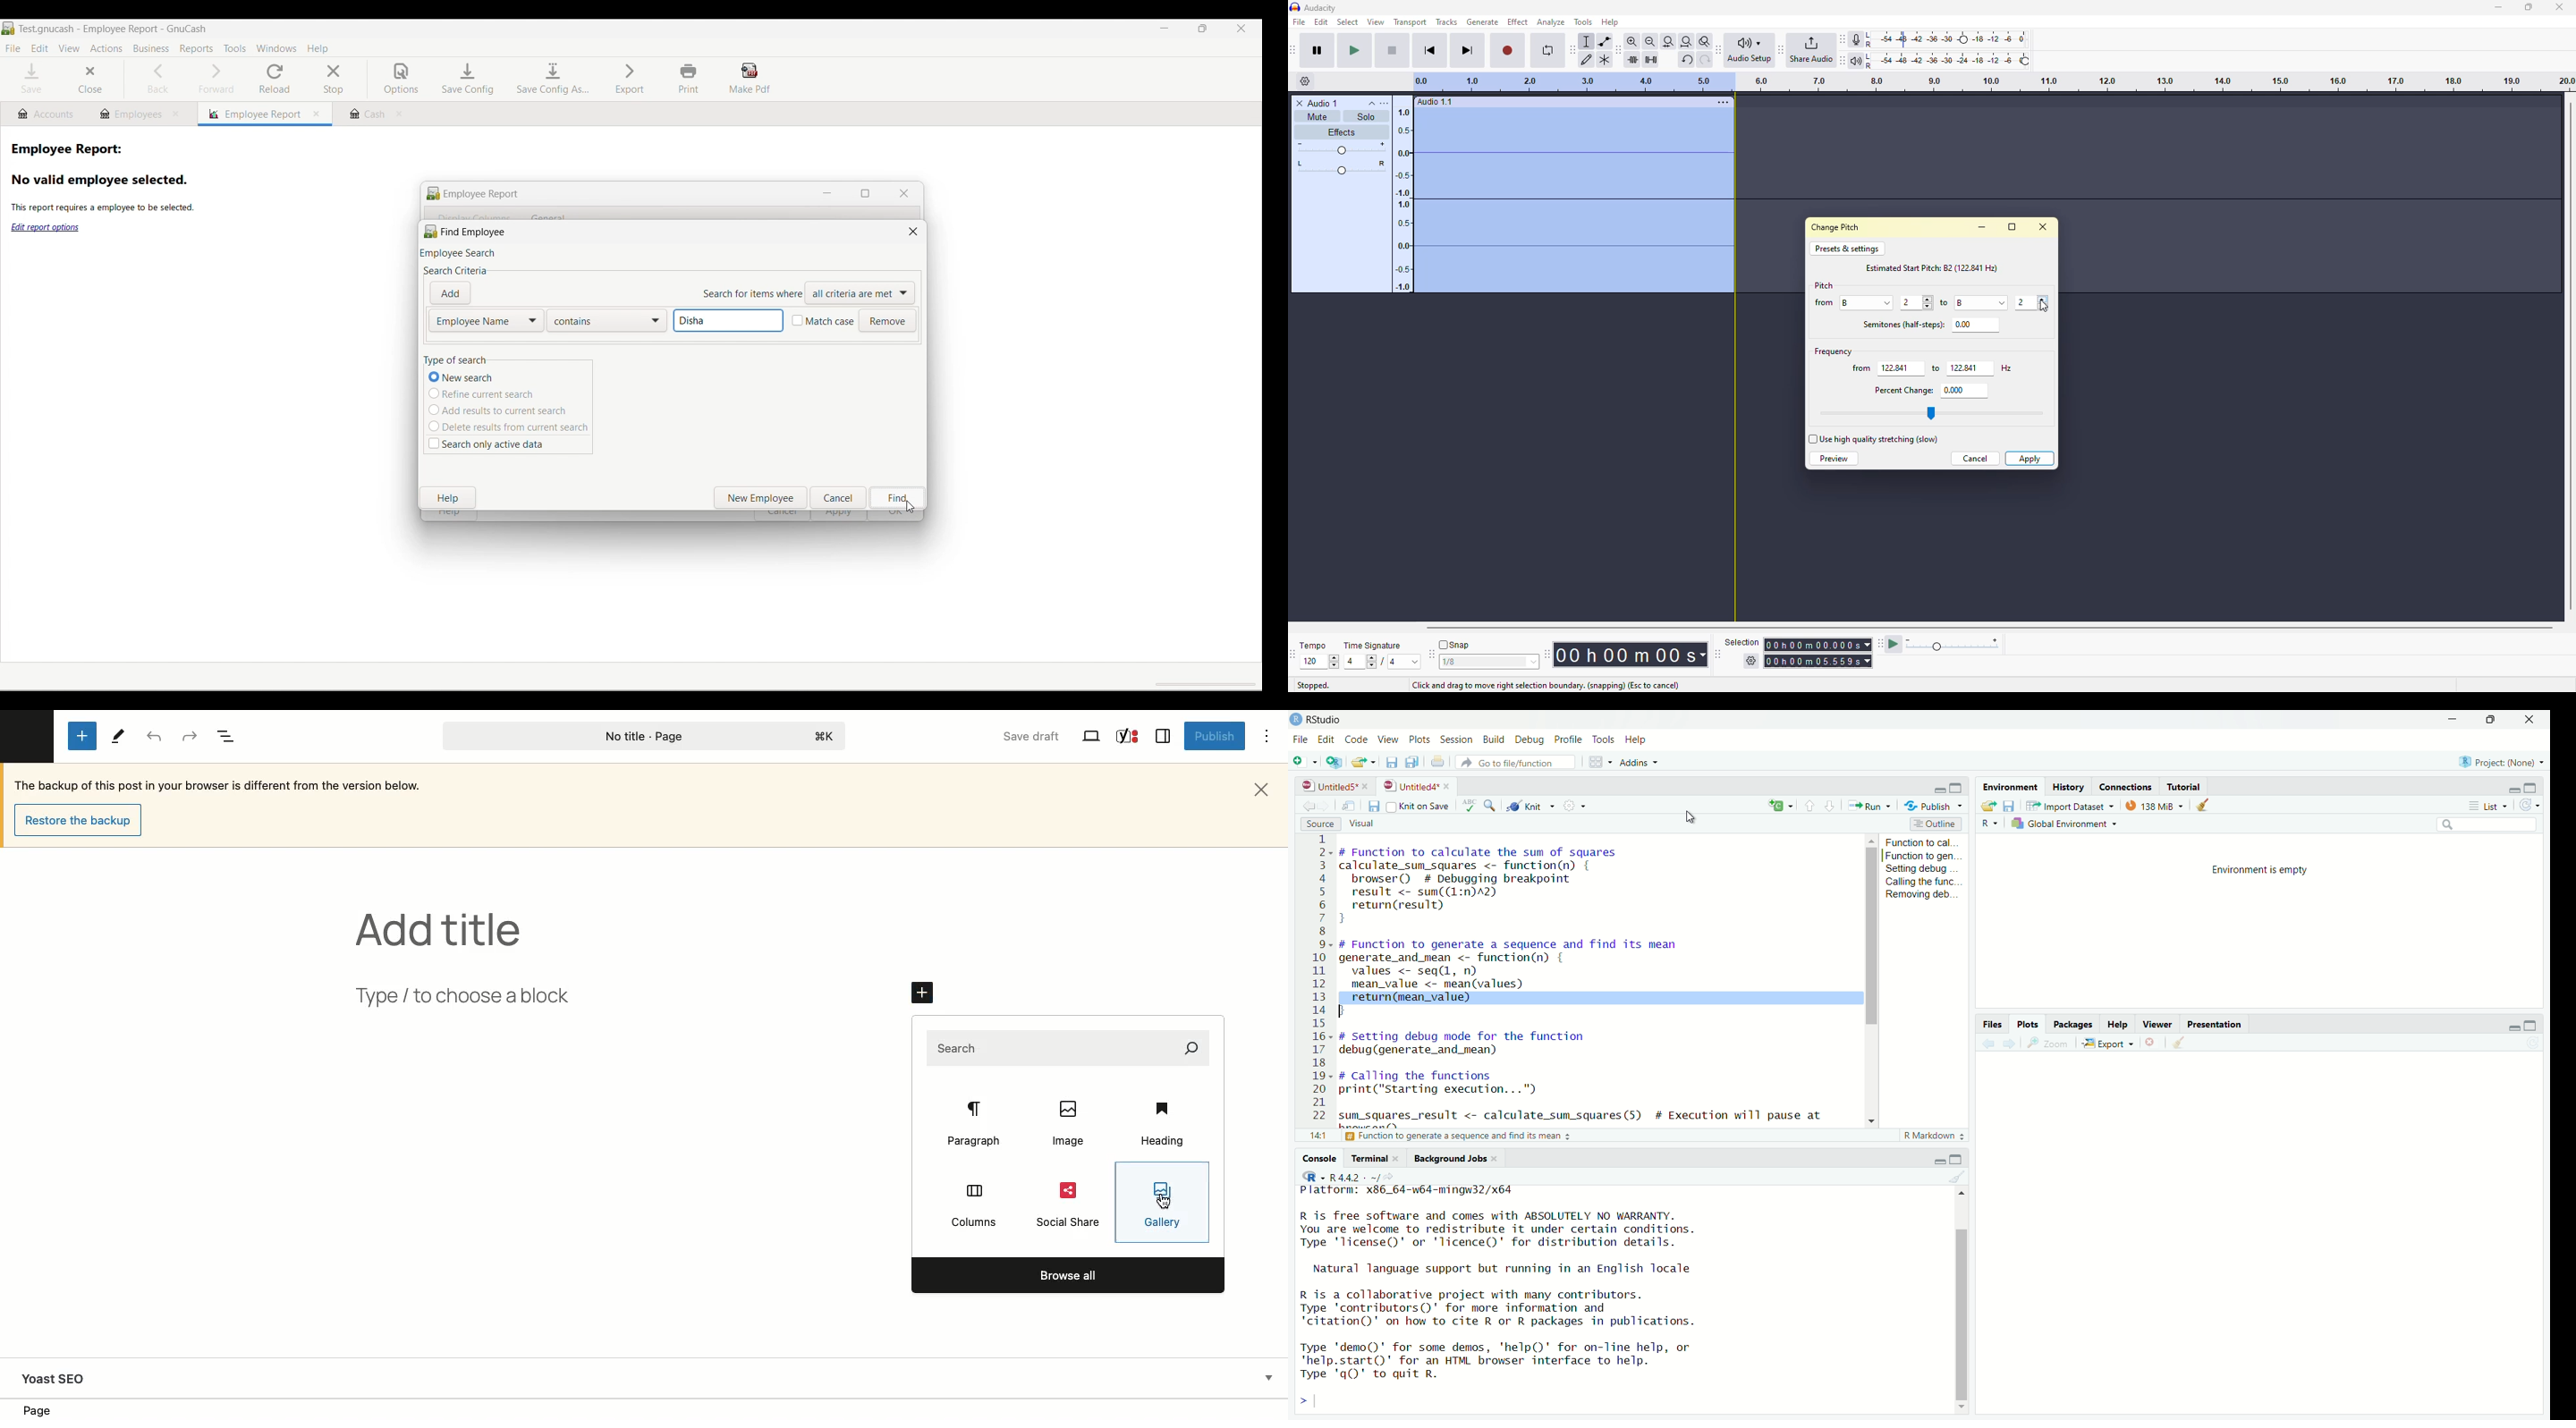  Describe the element at coordinates (1351, 661) in the screenshot. I see `4` at that location.